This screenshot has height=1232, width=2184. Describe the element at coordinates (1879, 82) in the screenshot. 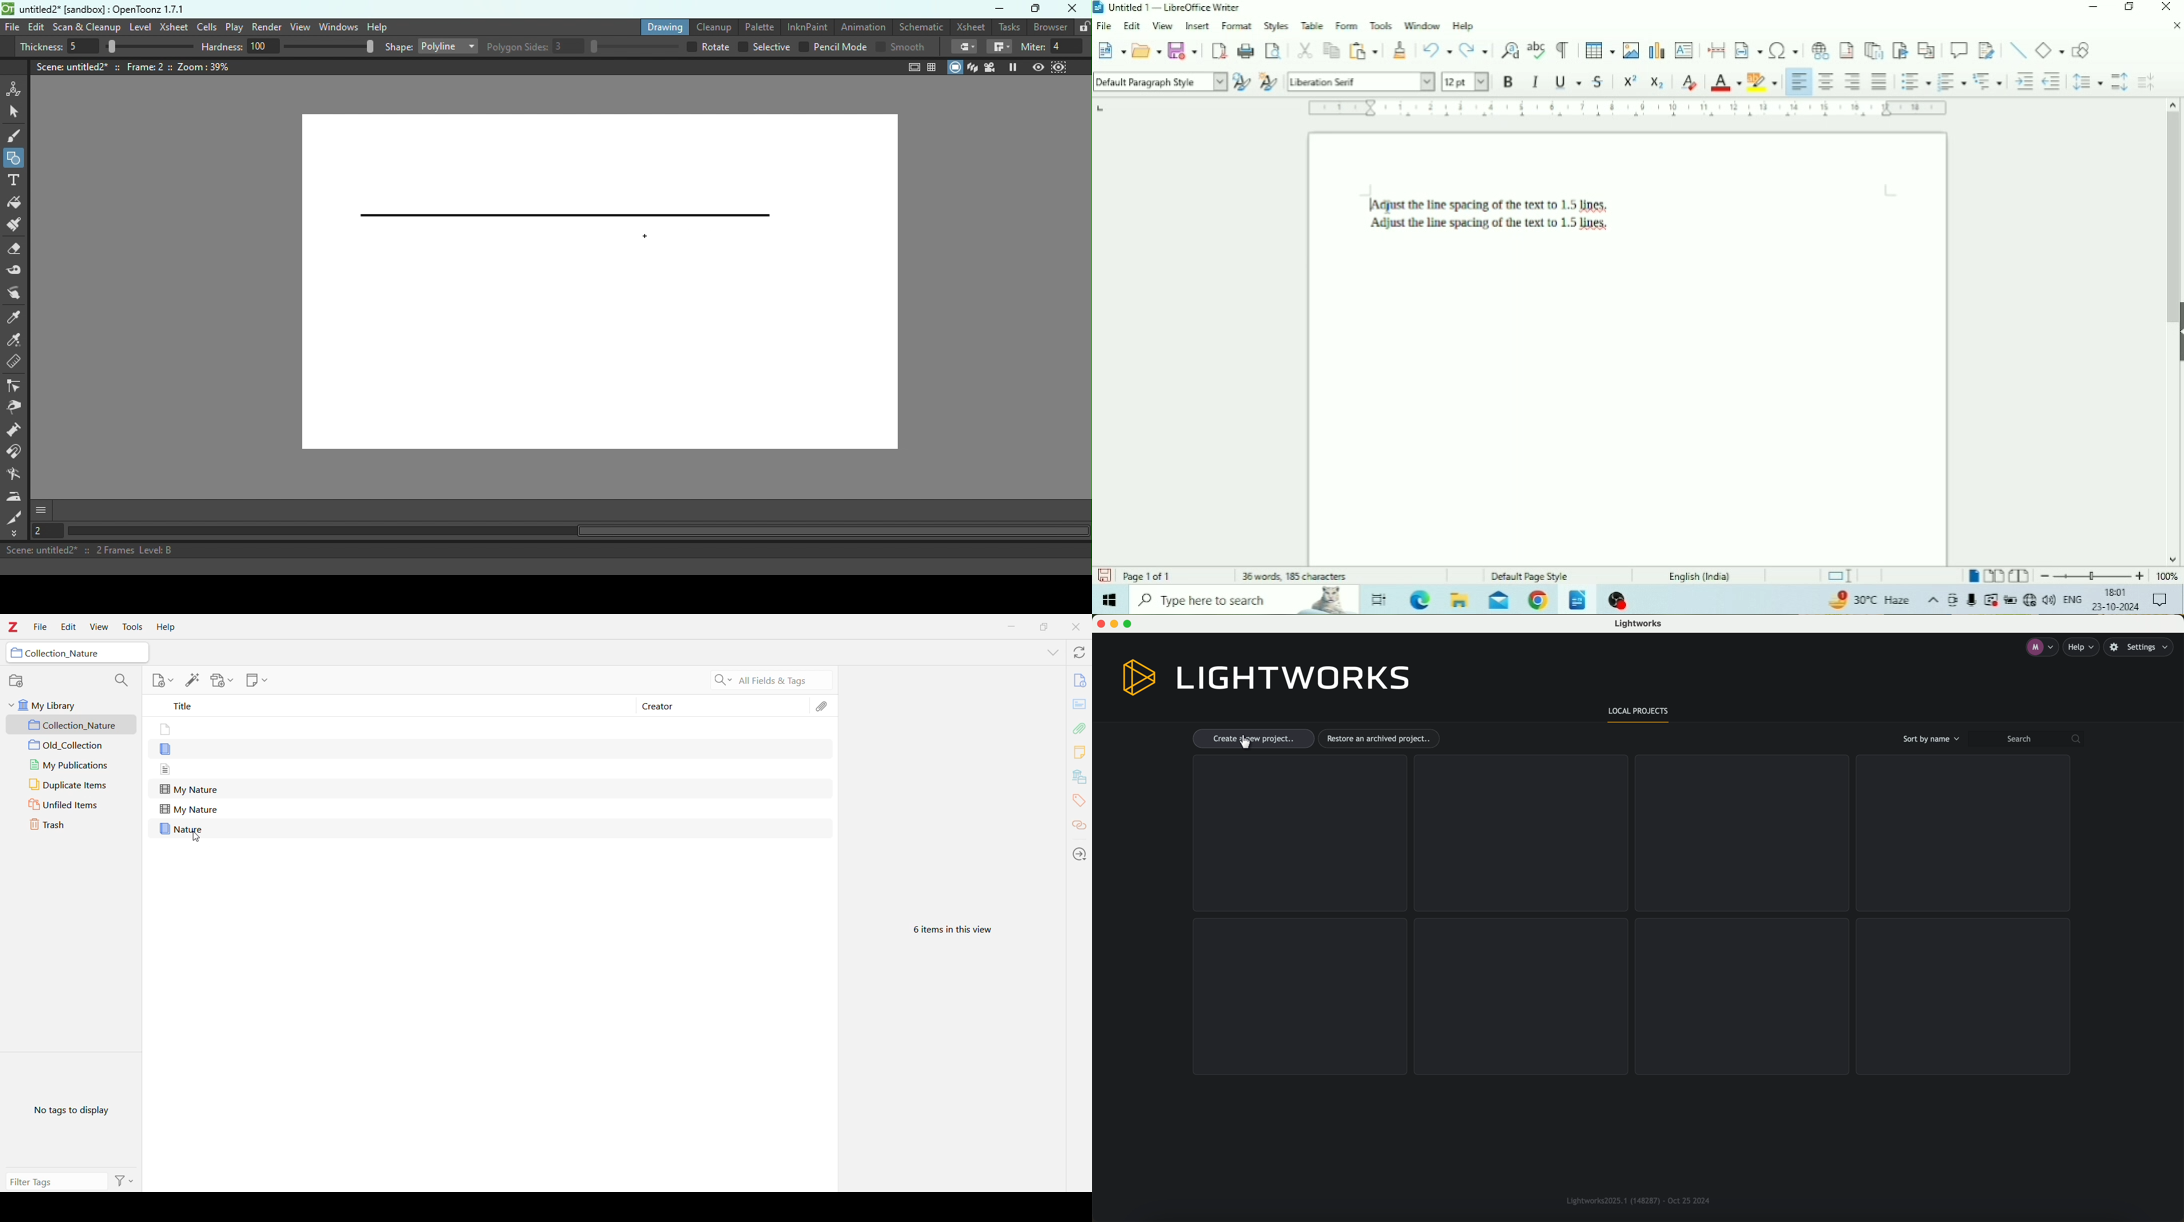

I see `Justified` at that location.